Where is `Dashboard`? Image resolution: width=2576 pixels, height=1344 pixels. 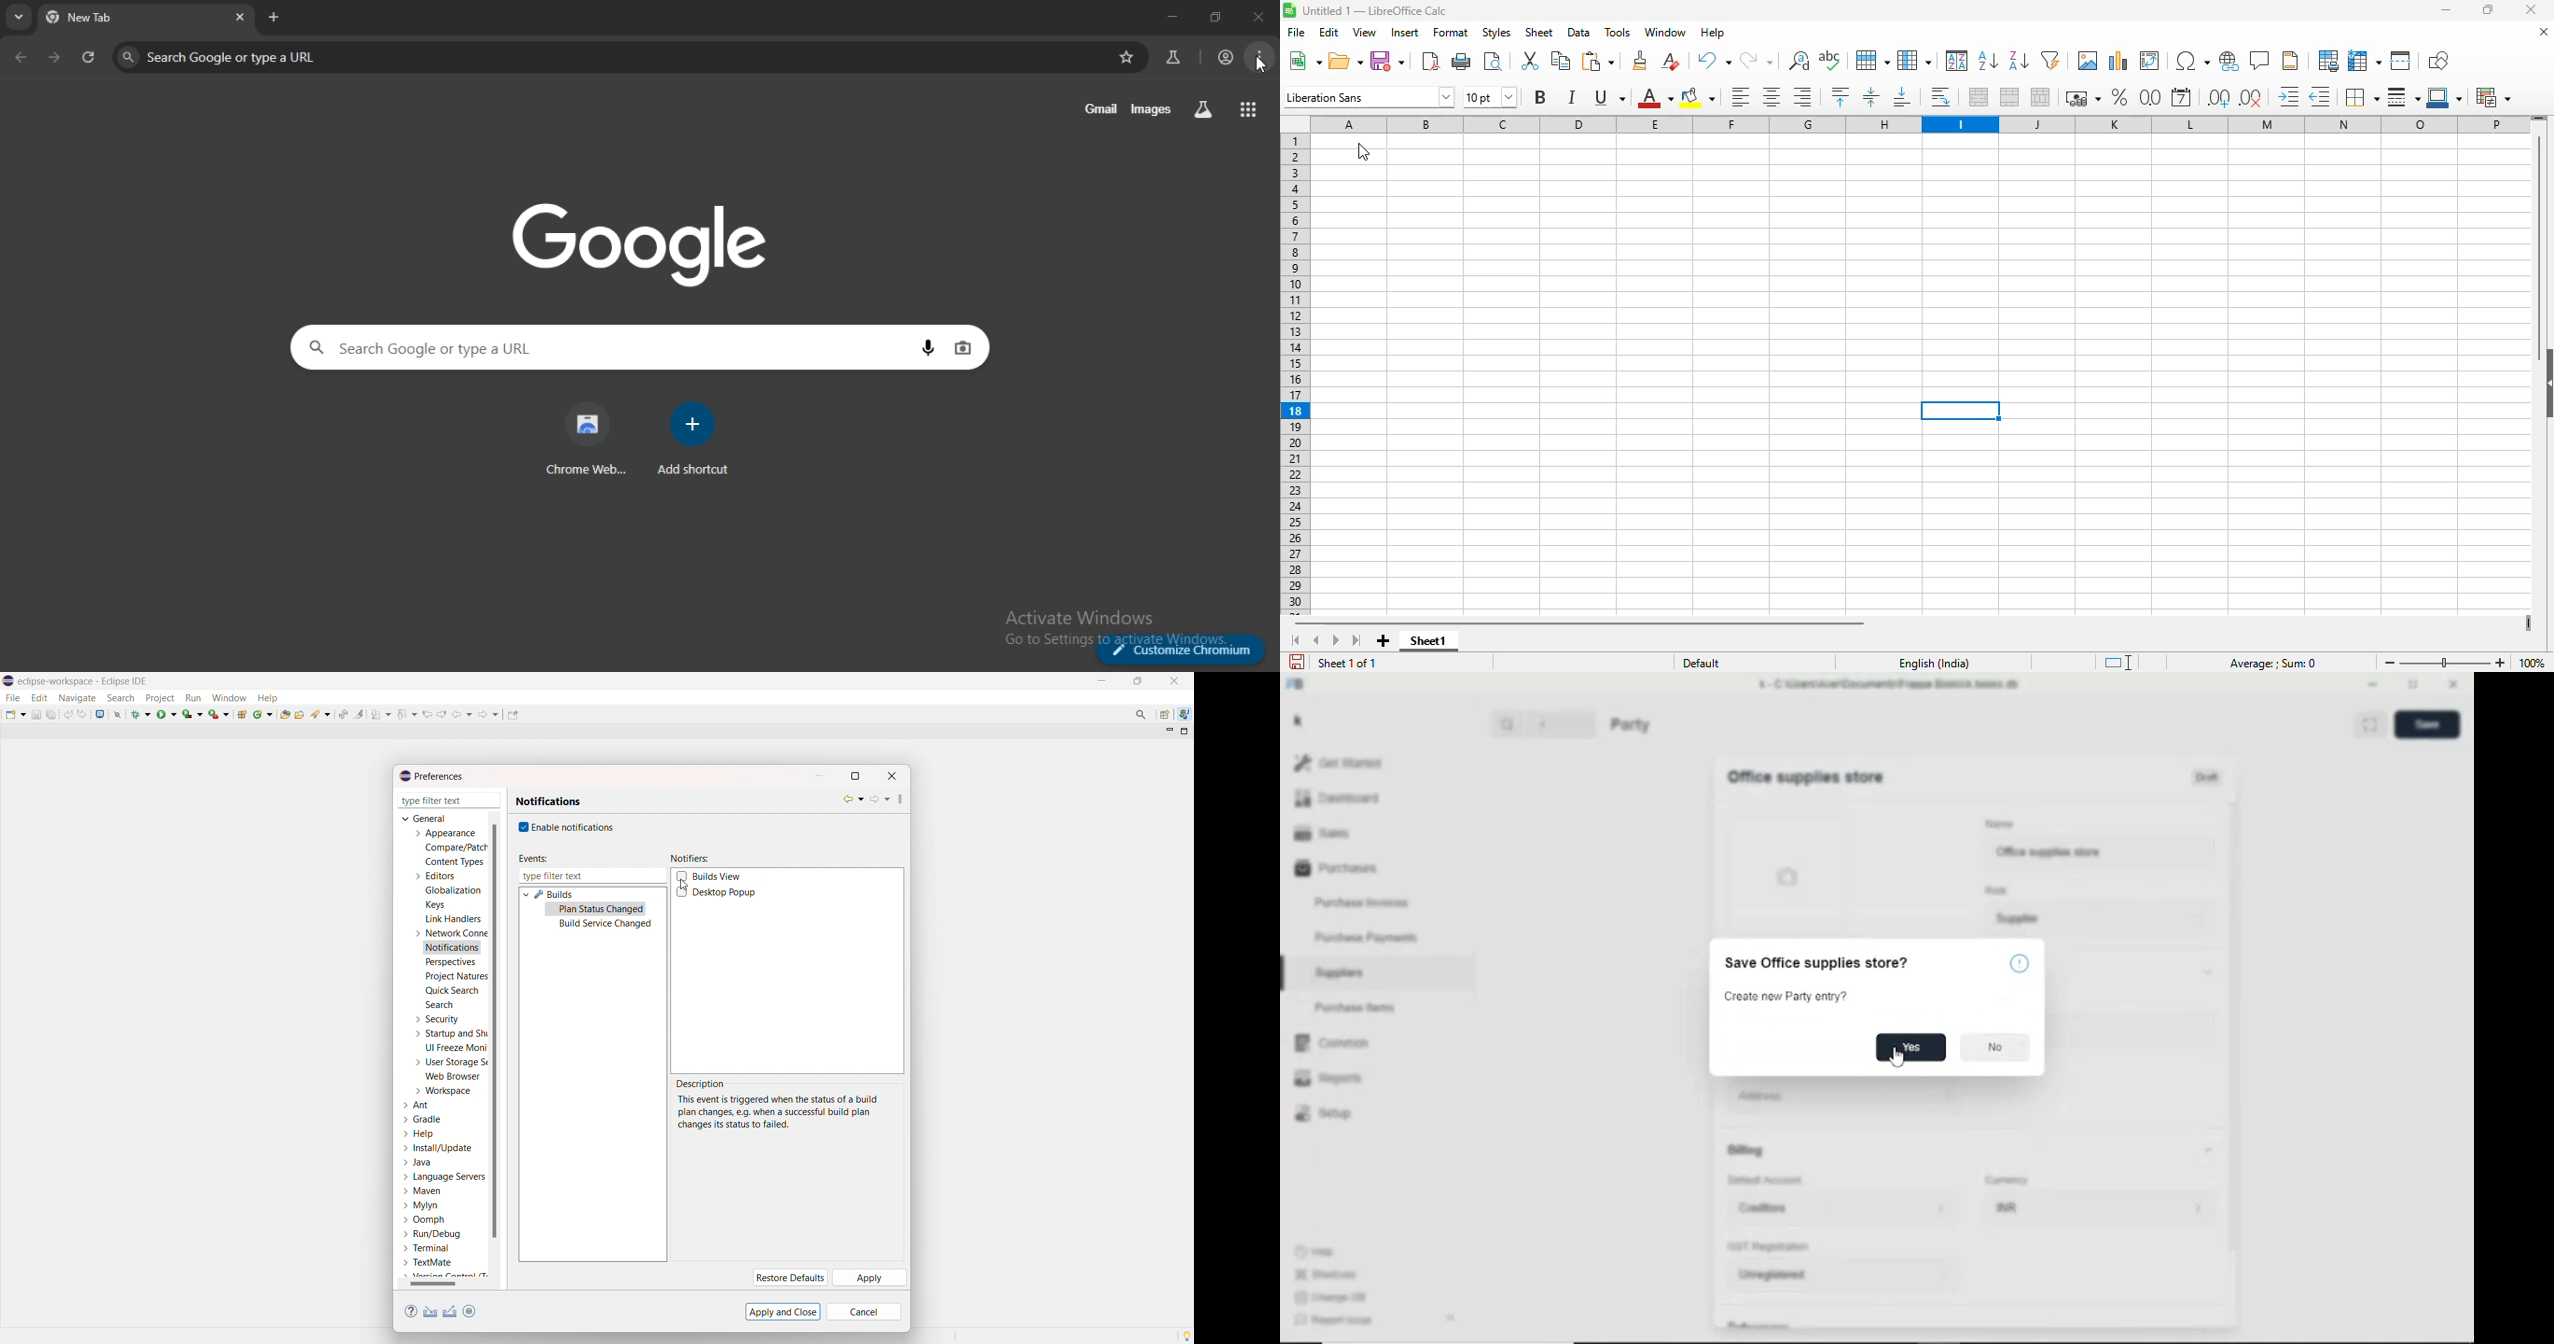 Dashboard is located at coordinates (1338, 799).